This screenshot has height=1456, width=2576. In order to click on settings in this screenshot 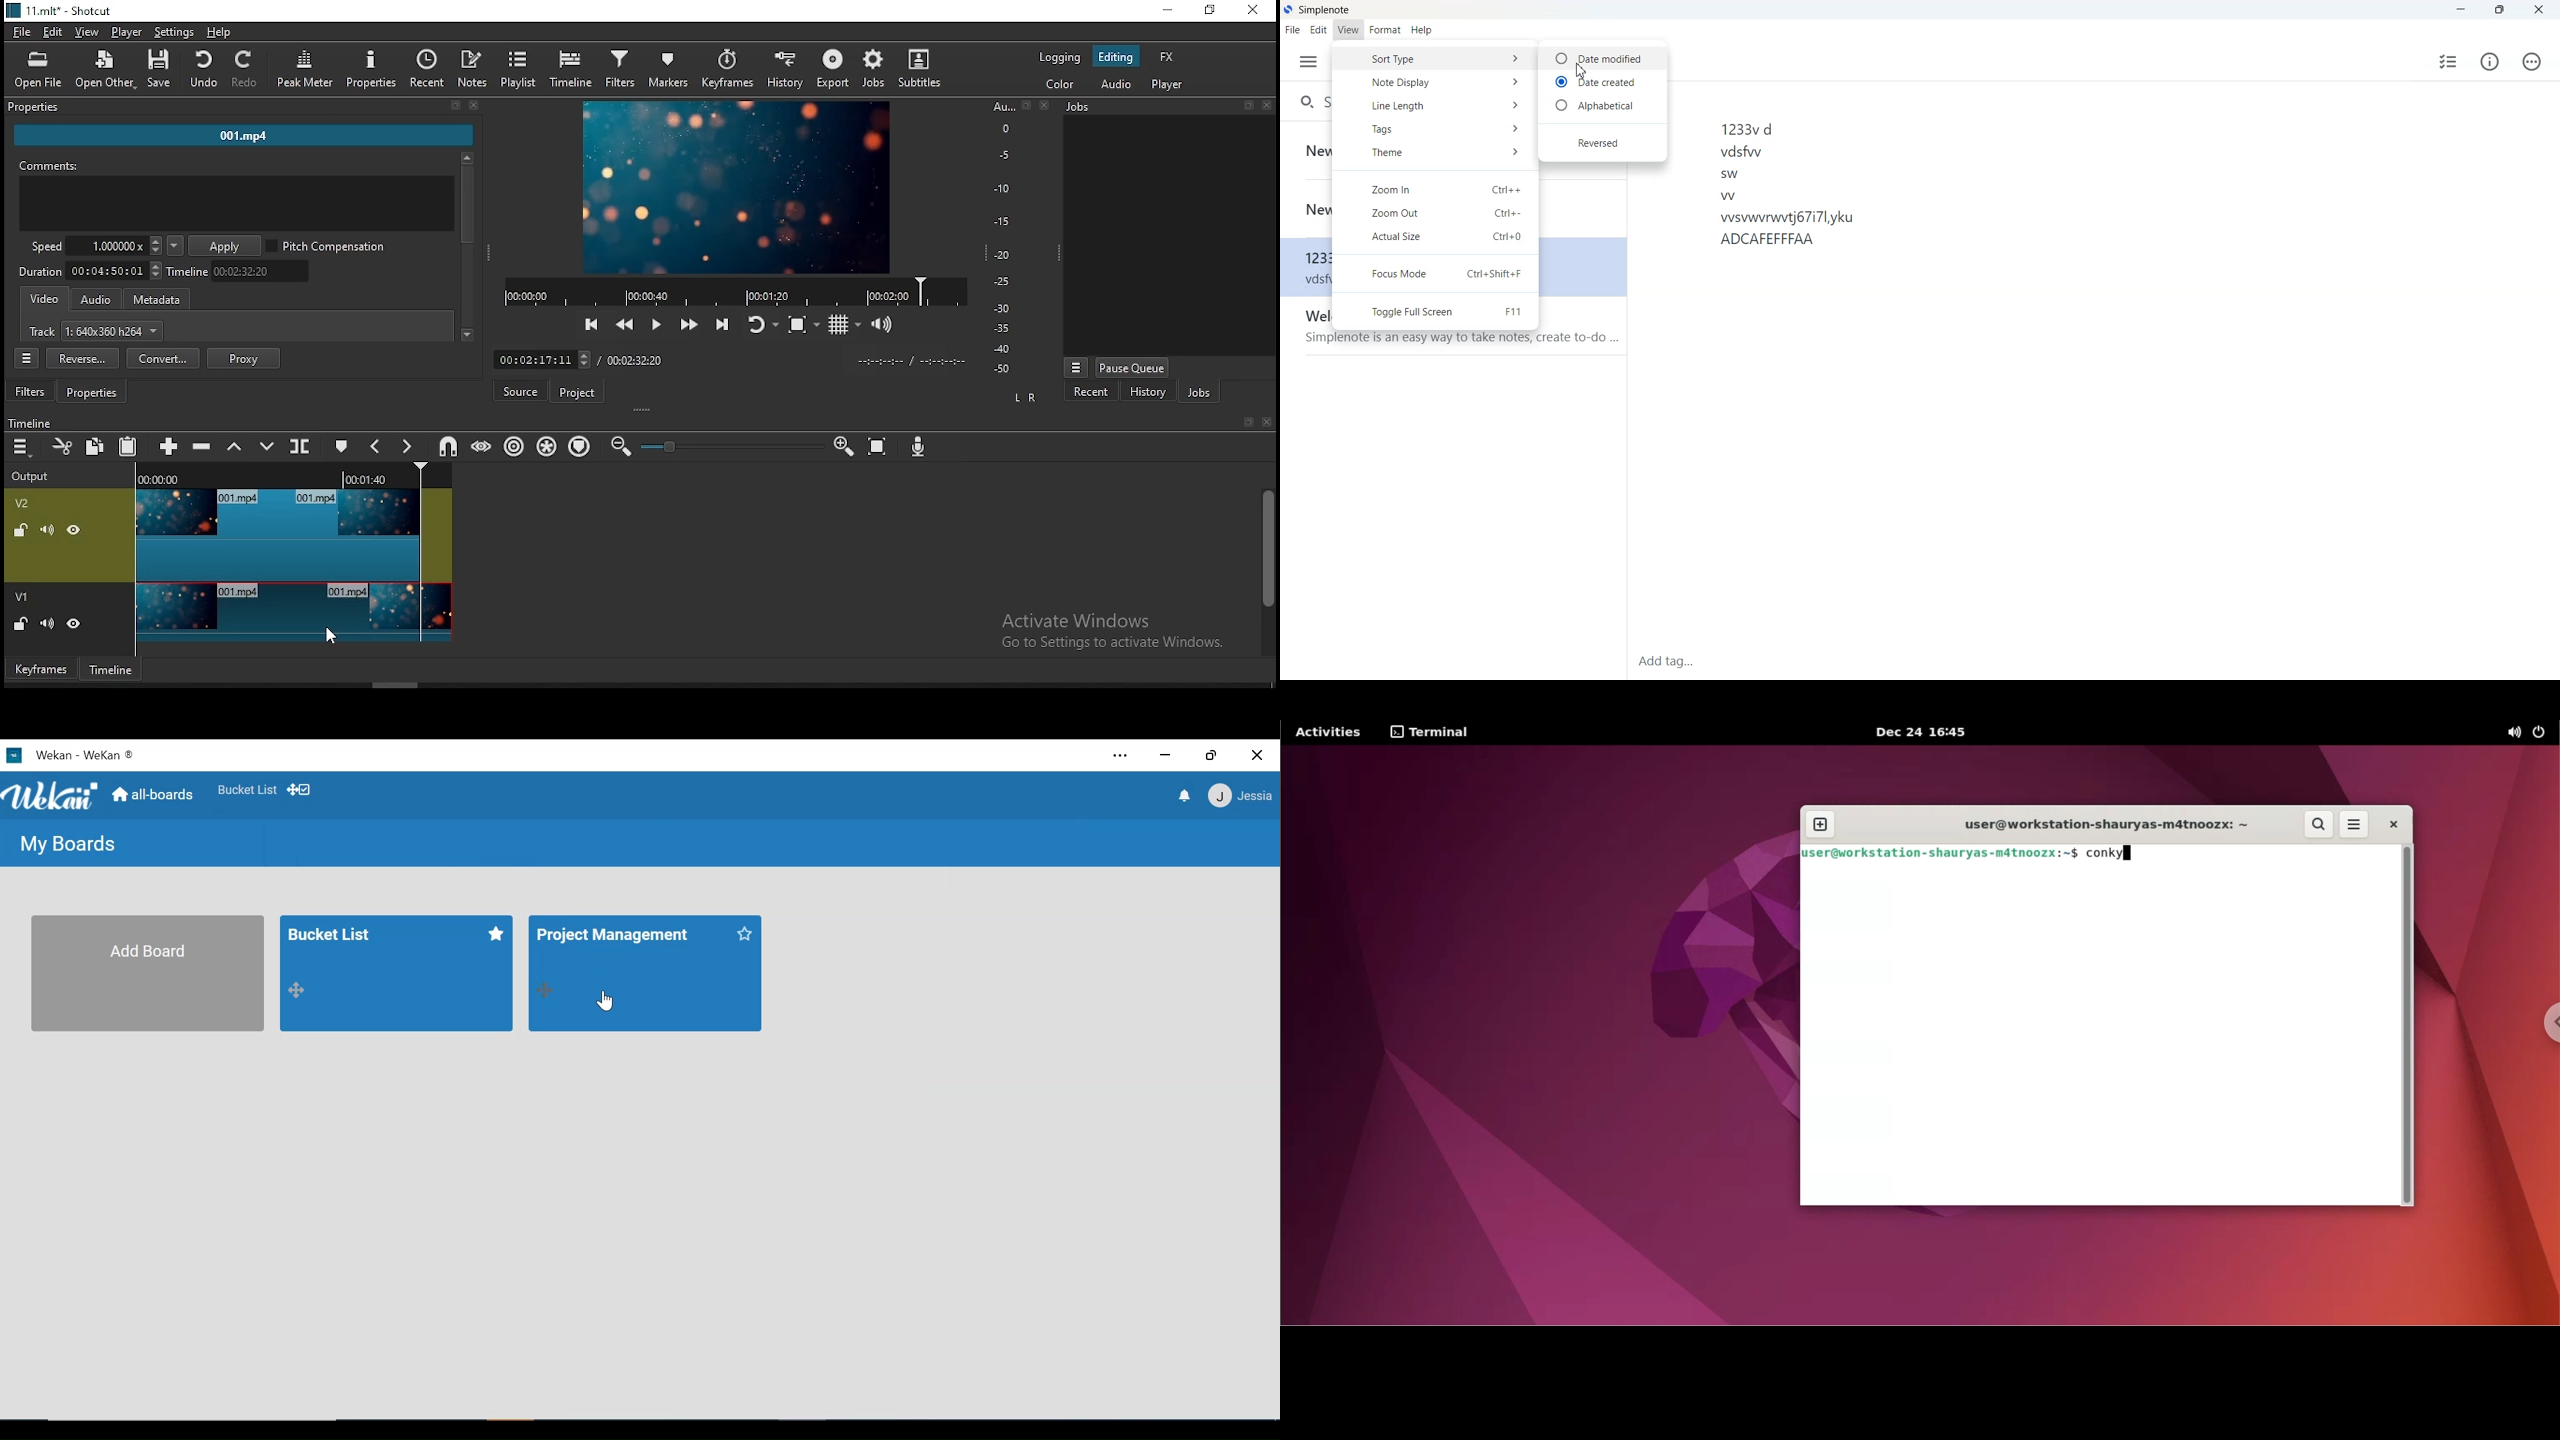, I will do `click(174, 31)`.